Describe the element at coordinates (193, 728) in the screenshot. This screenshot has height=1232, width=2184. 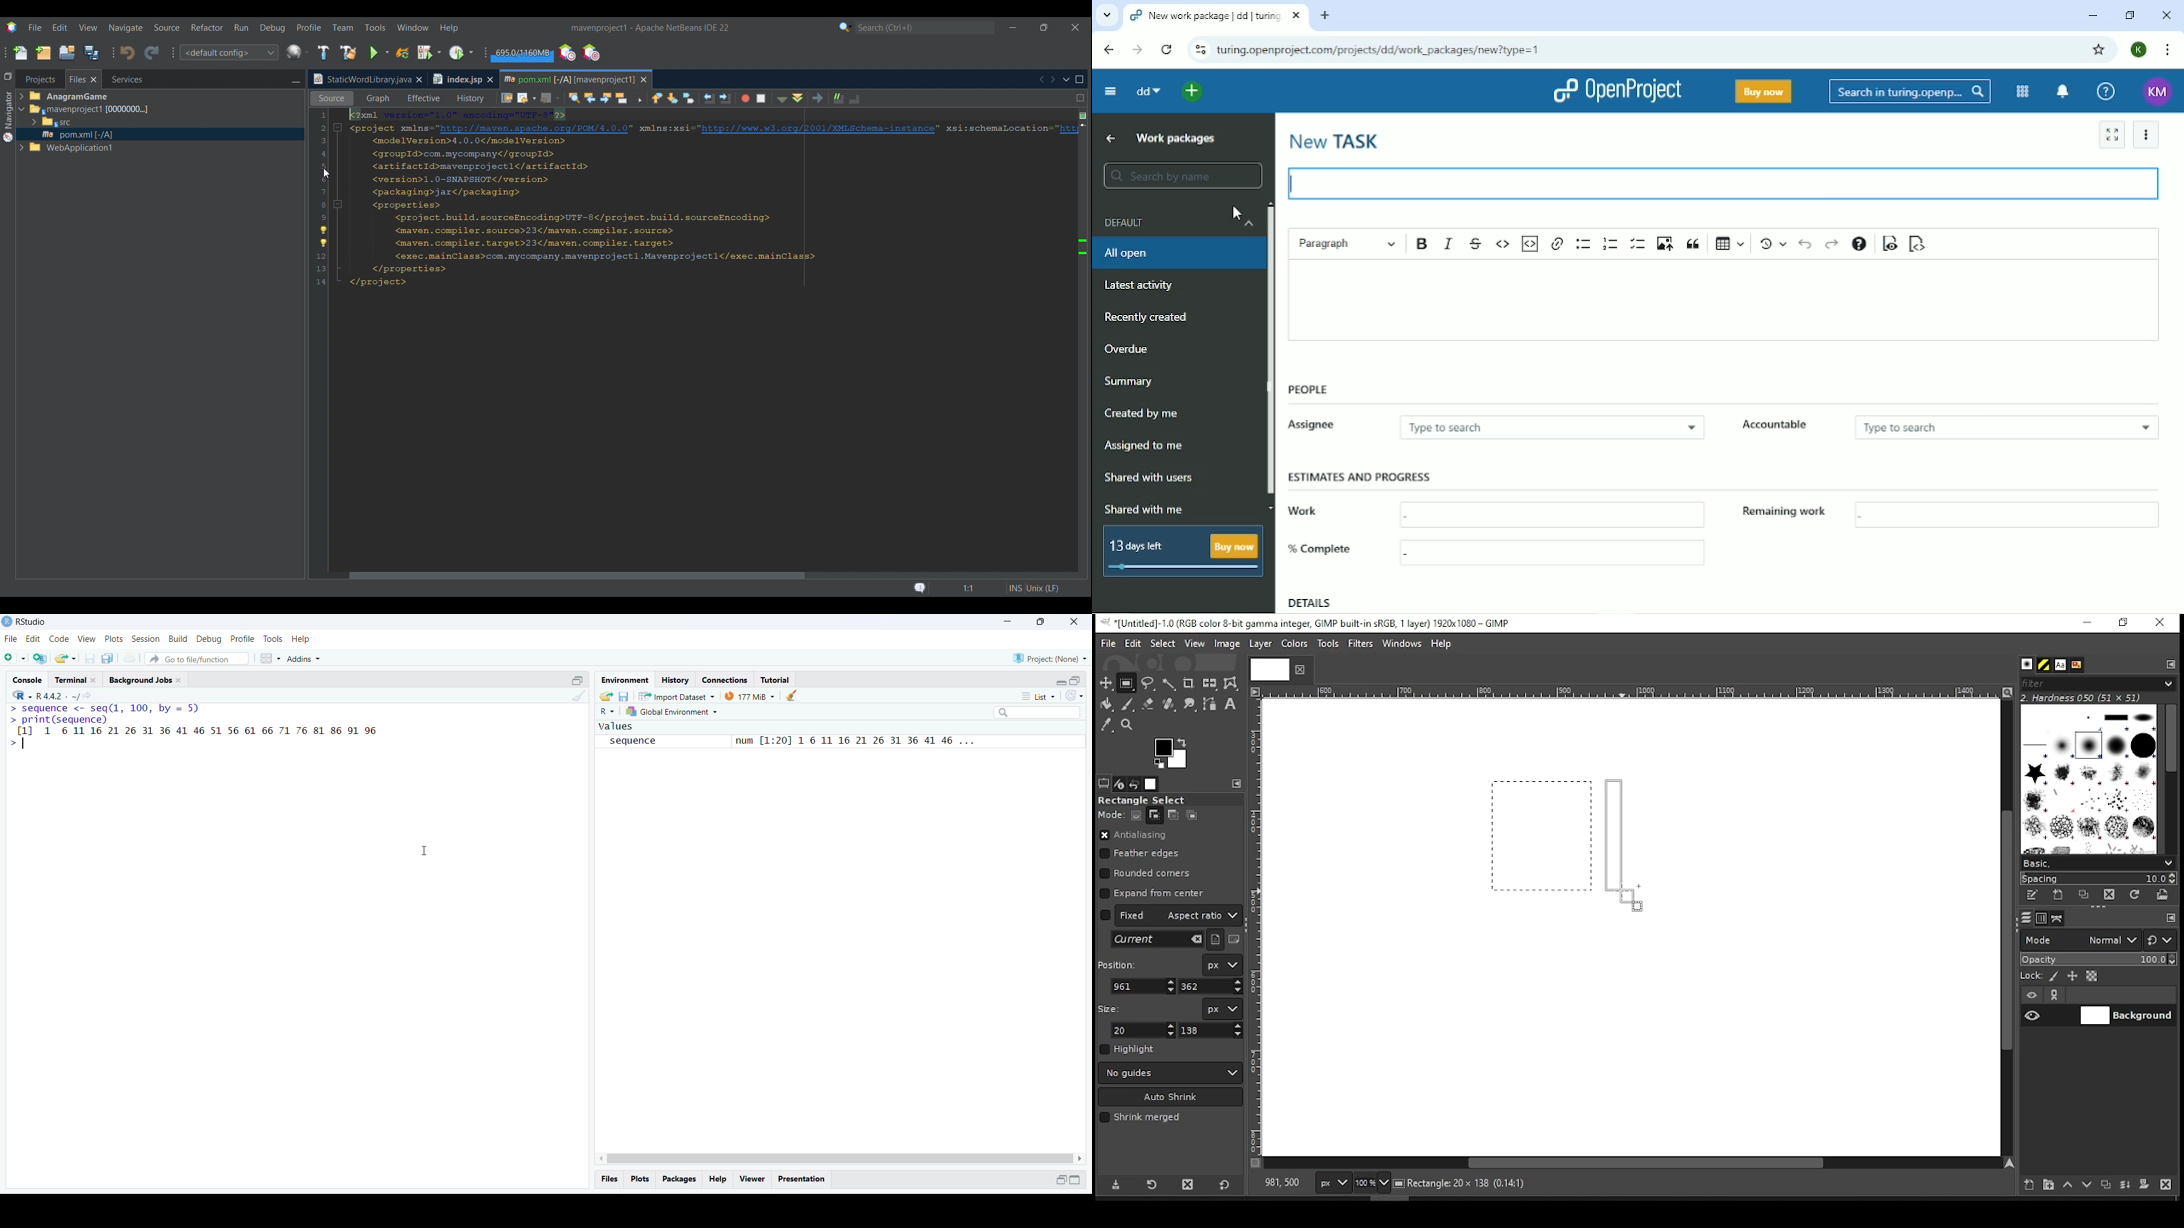
I see `> sequence <- seq(l, 100, by = 5)> print(sequence)[1] 1 611 16 21 26 31 36 41 46 51 56 61 66 71 76 81 86 91 96>` at that location.